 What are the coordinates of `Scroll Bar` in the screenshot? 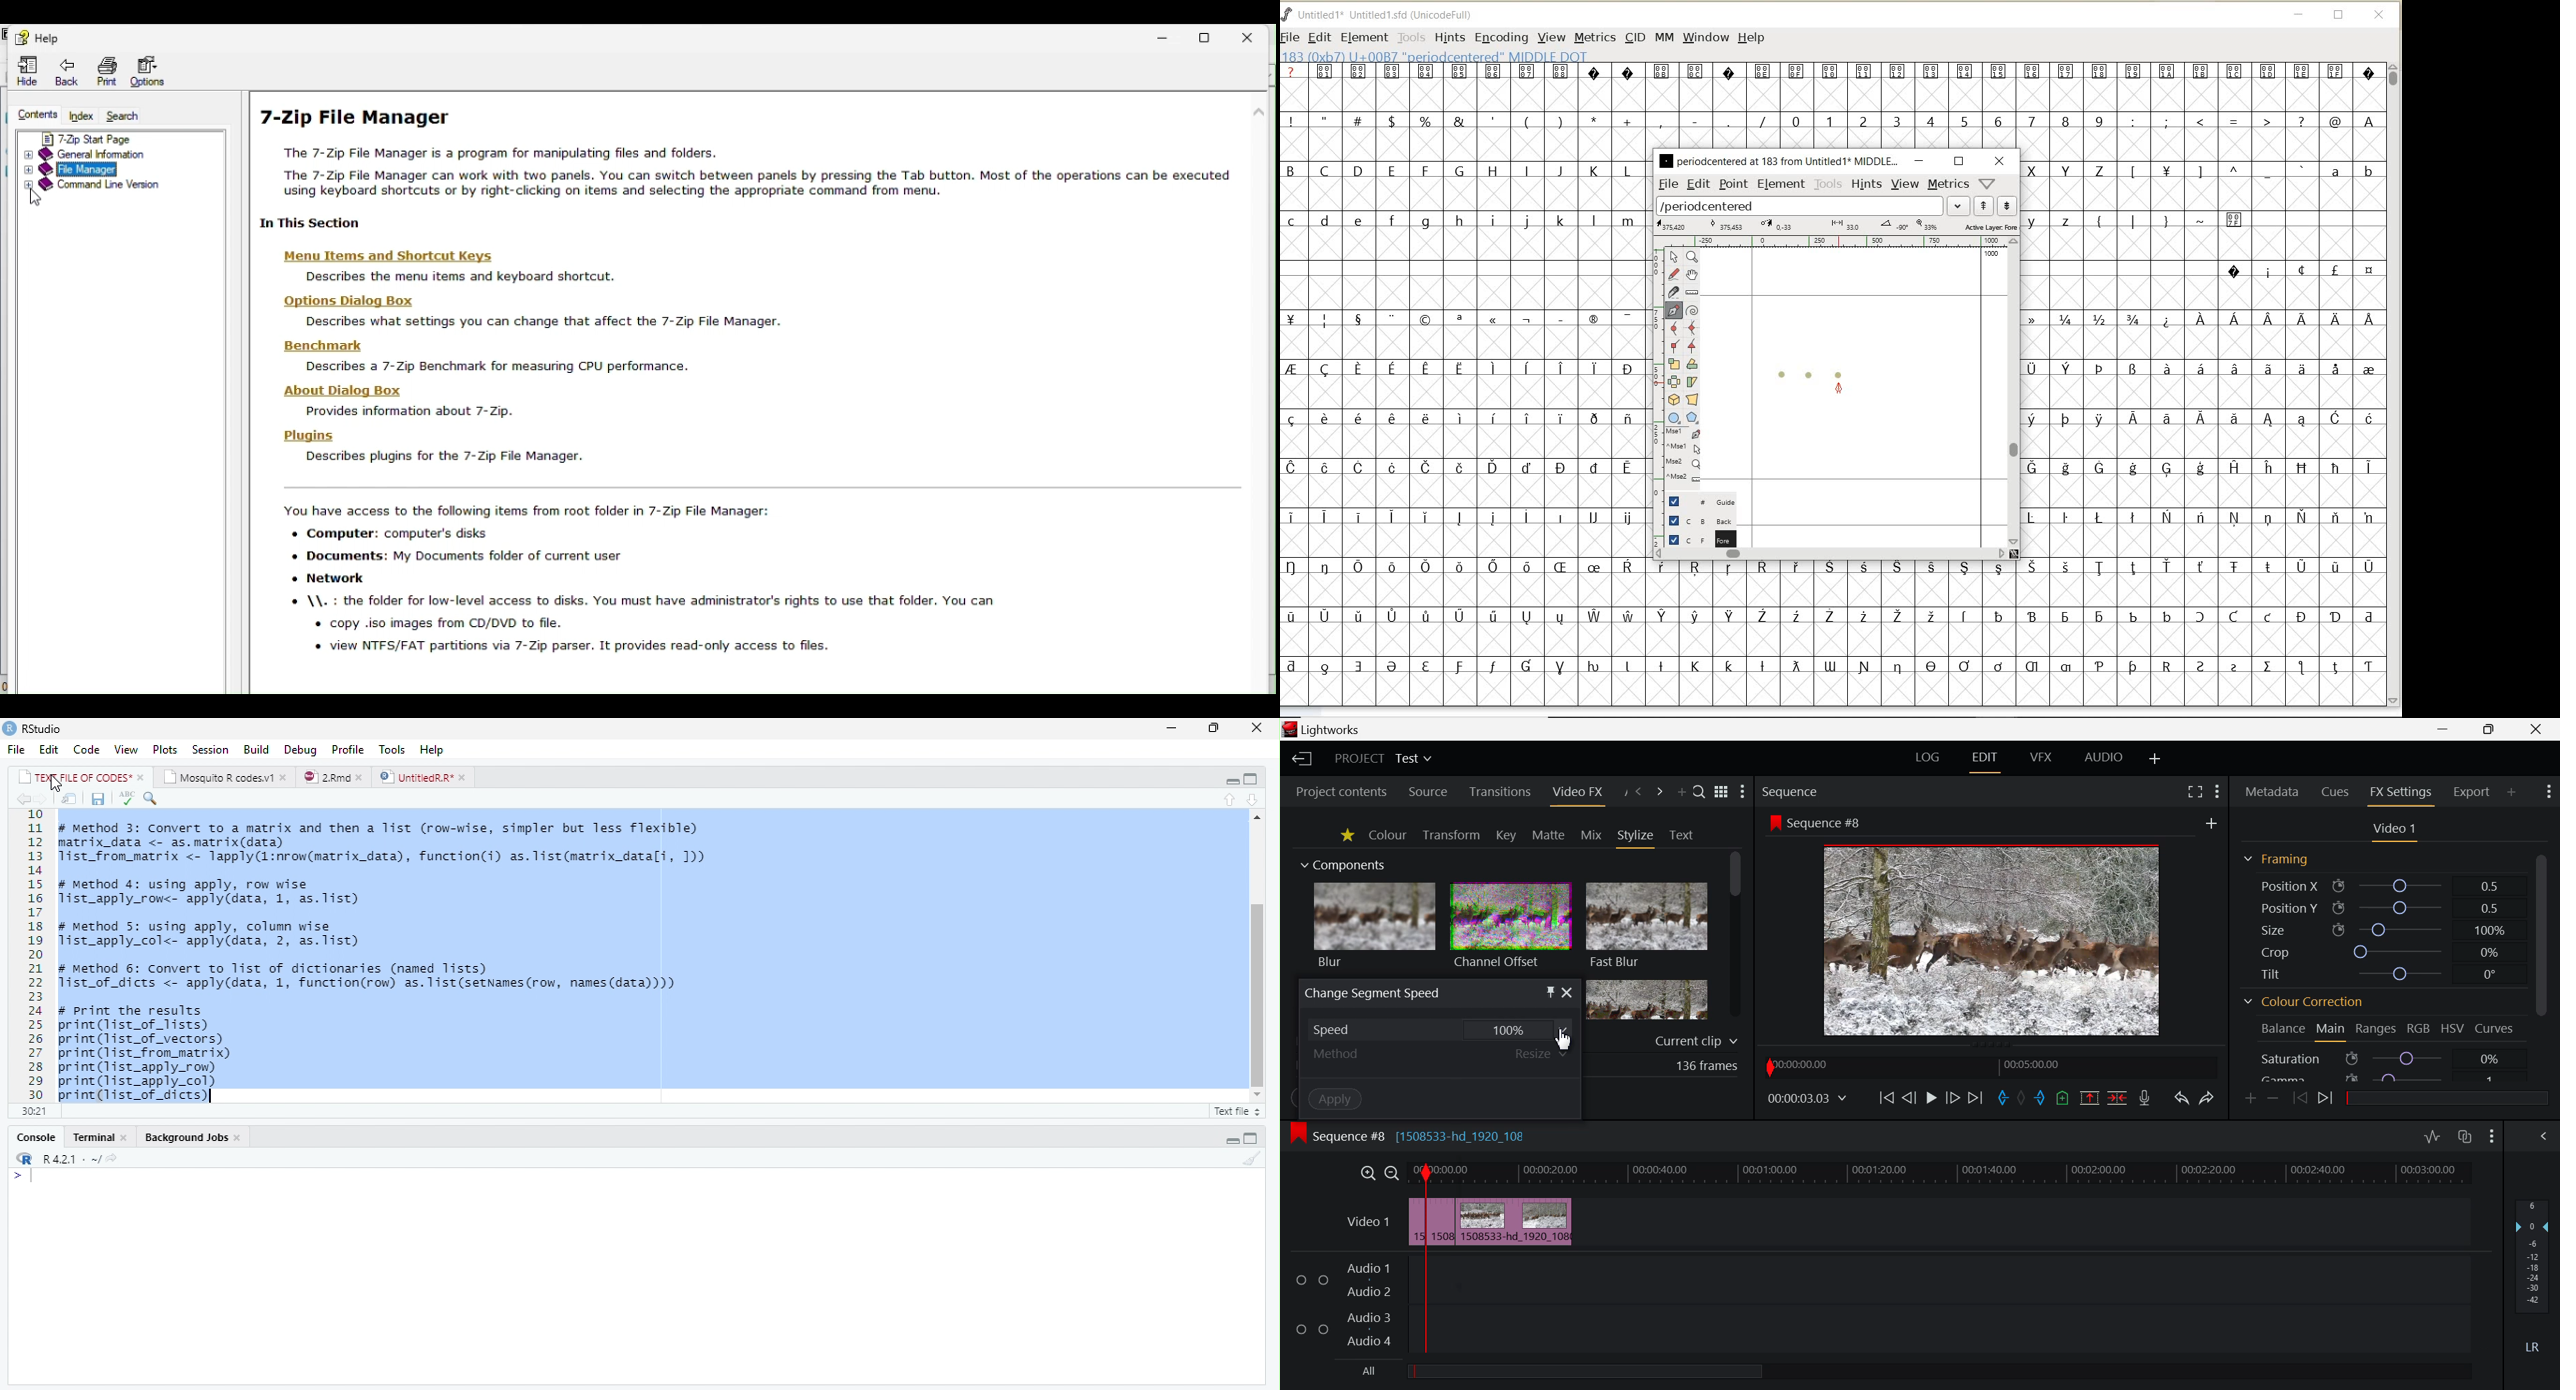 It's located at (1735, 937).